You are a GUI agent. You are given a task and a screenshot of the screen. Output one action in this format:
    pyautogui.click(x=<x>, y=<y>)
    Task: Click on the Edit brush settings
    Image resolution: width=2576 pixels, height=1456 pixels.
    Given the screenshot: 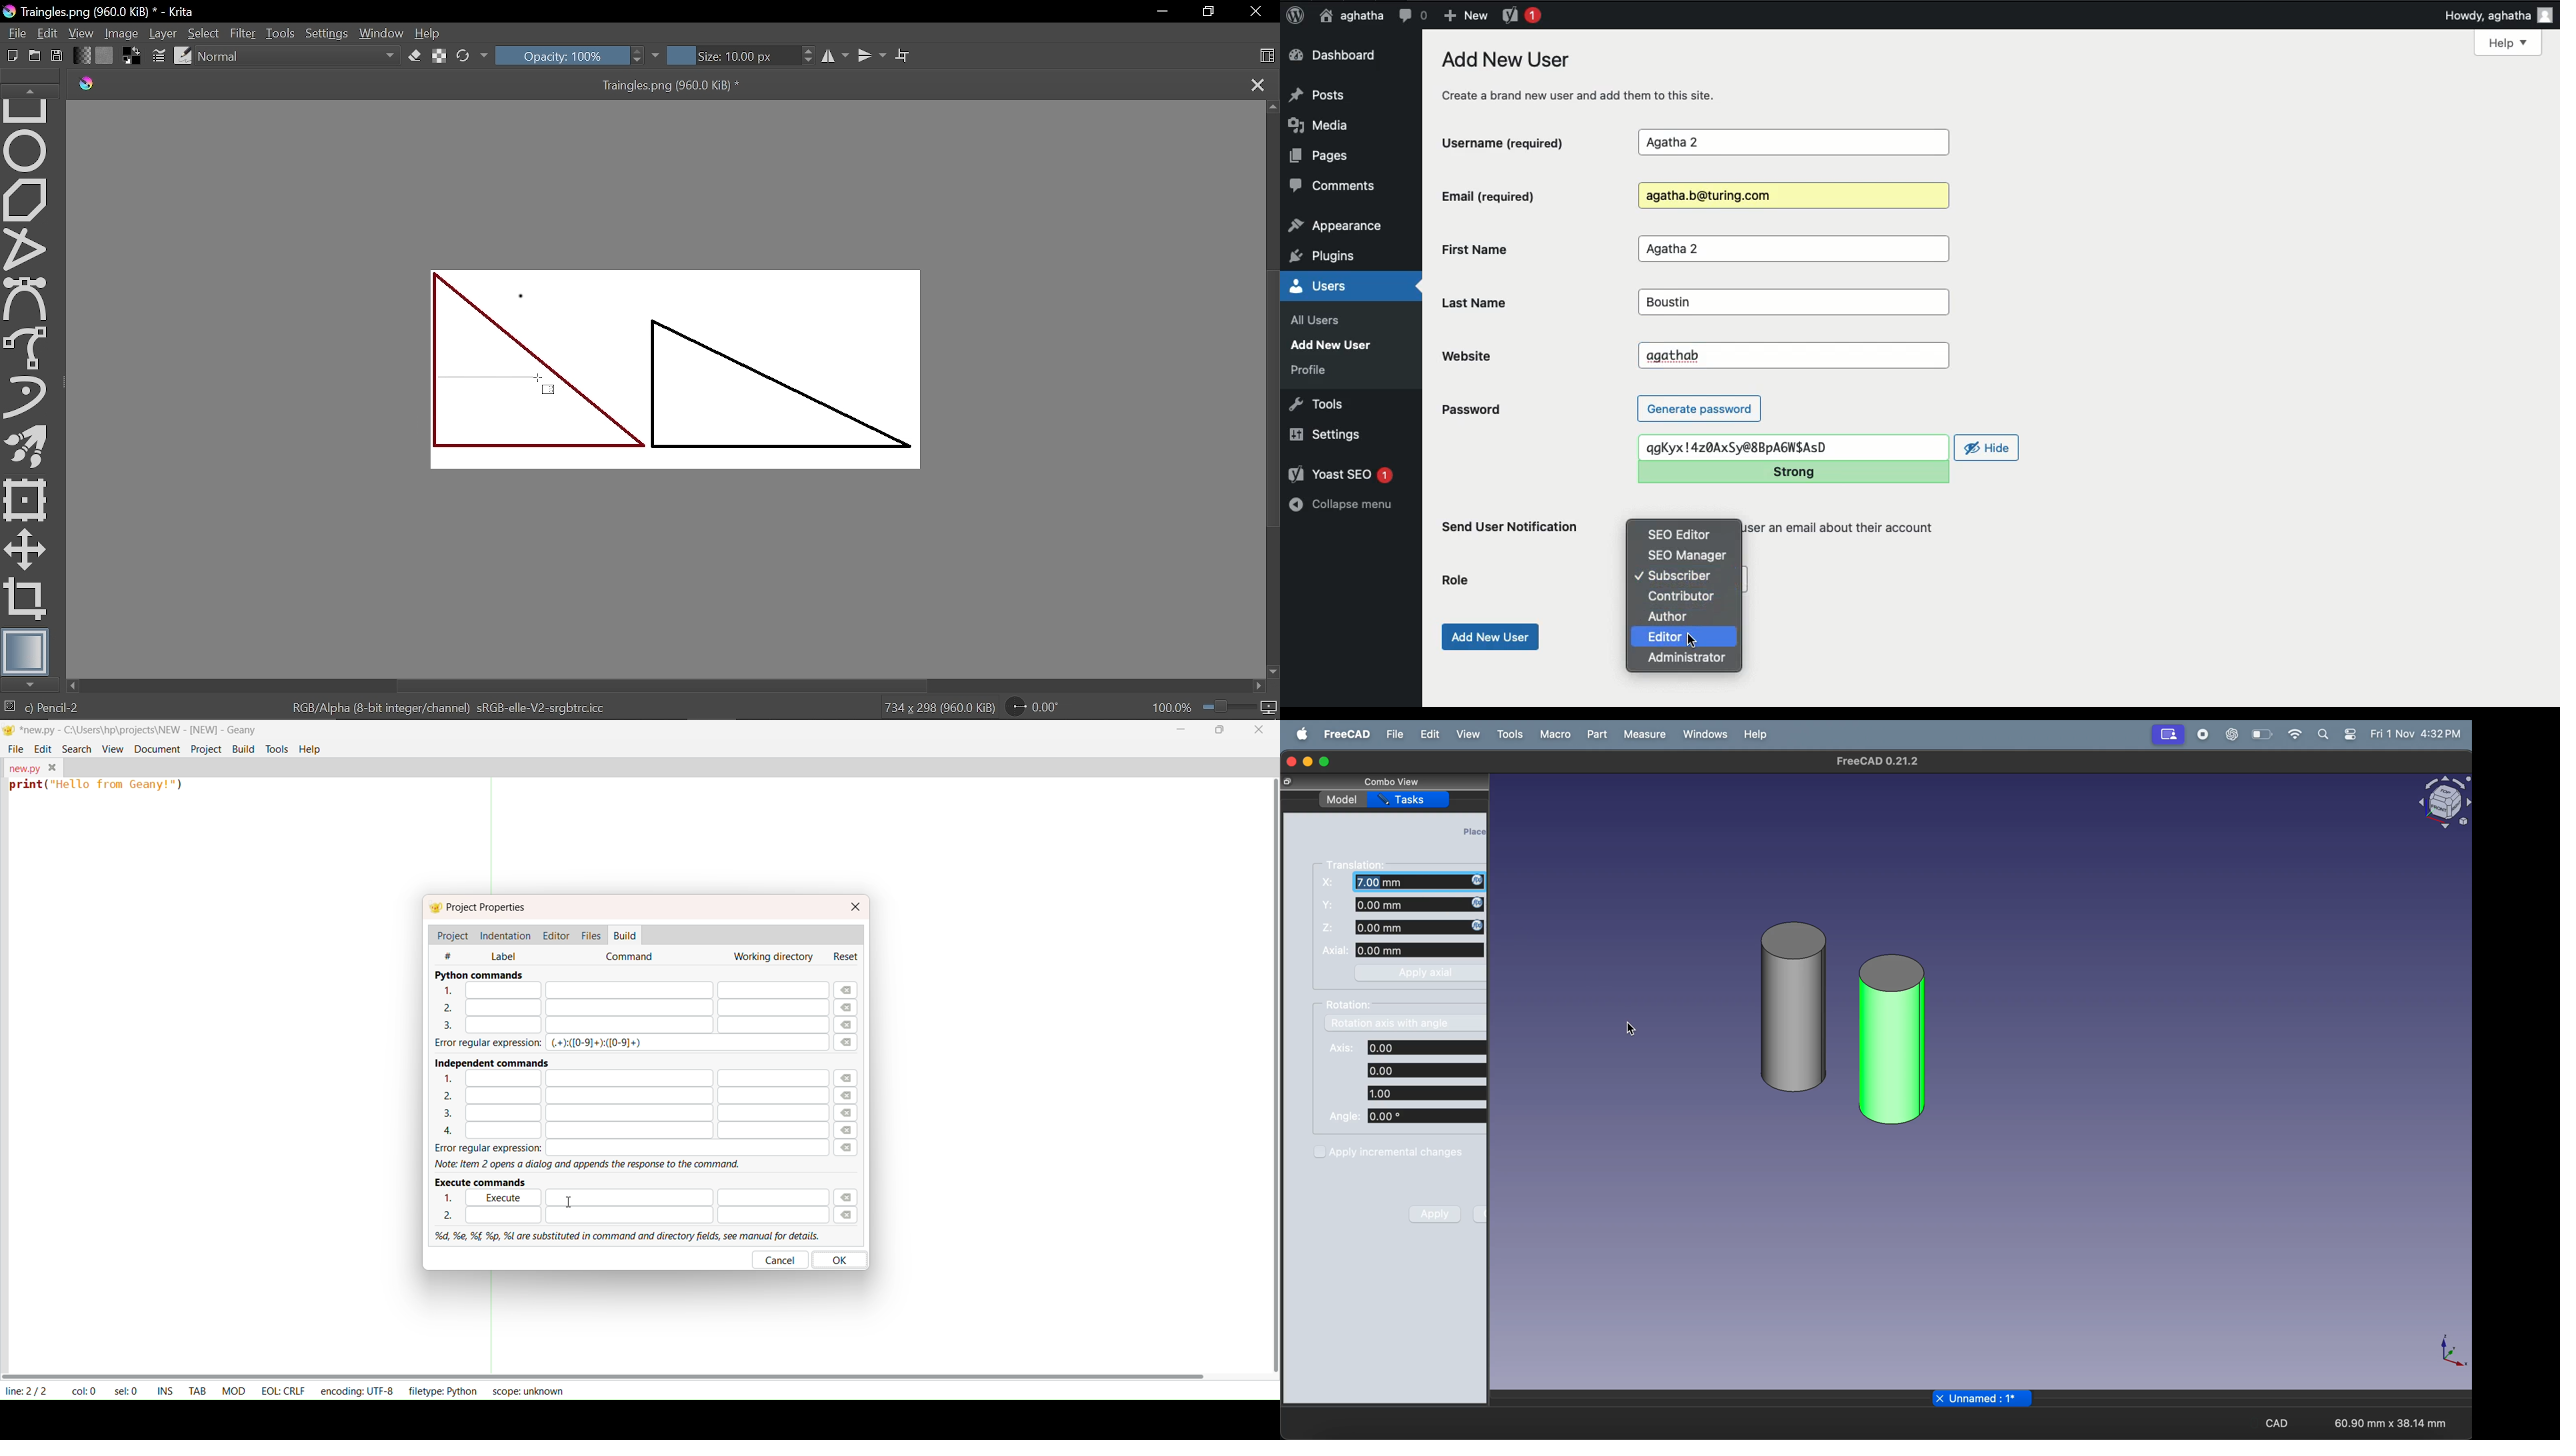 What is the action you would take?
    pyautogui.click(x=157, y=55)
    